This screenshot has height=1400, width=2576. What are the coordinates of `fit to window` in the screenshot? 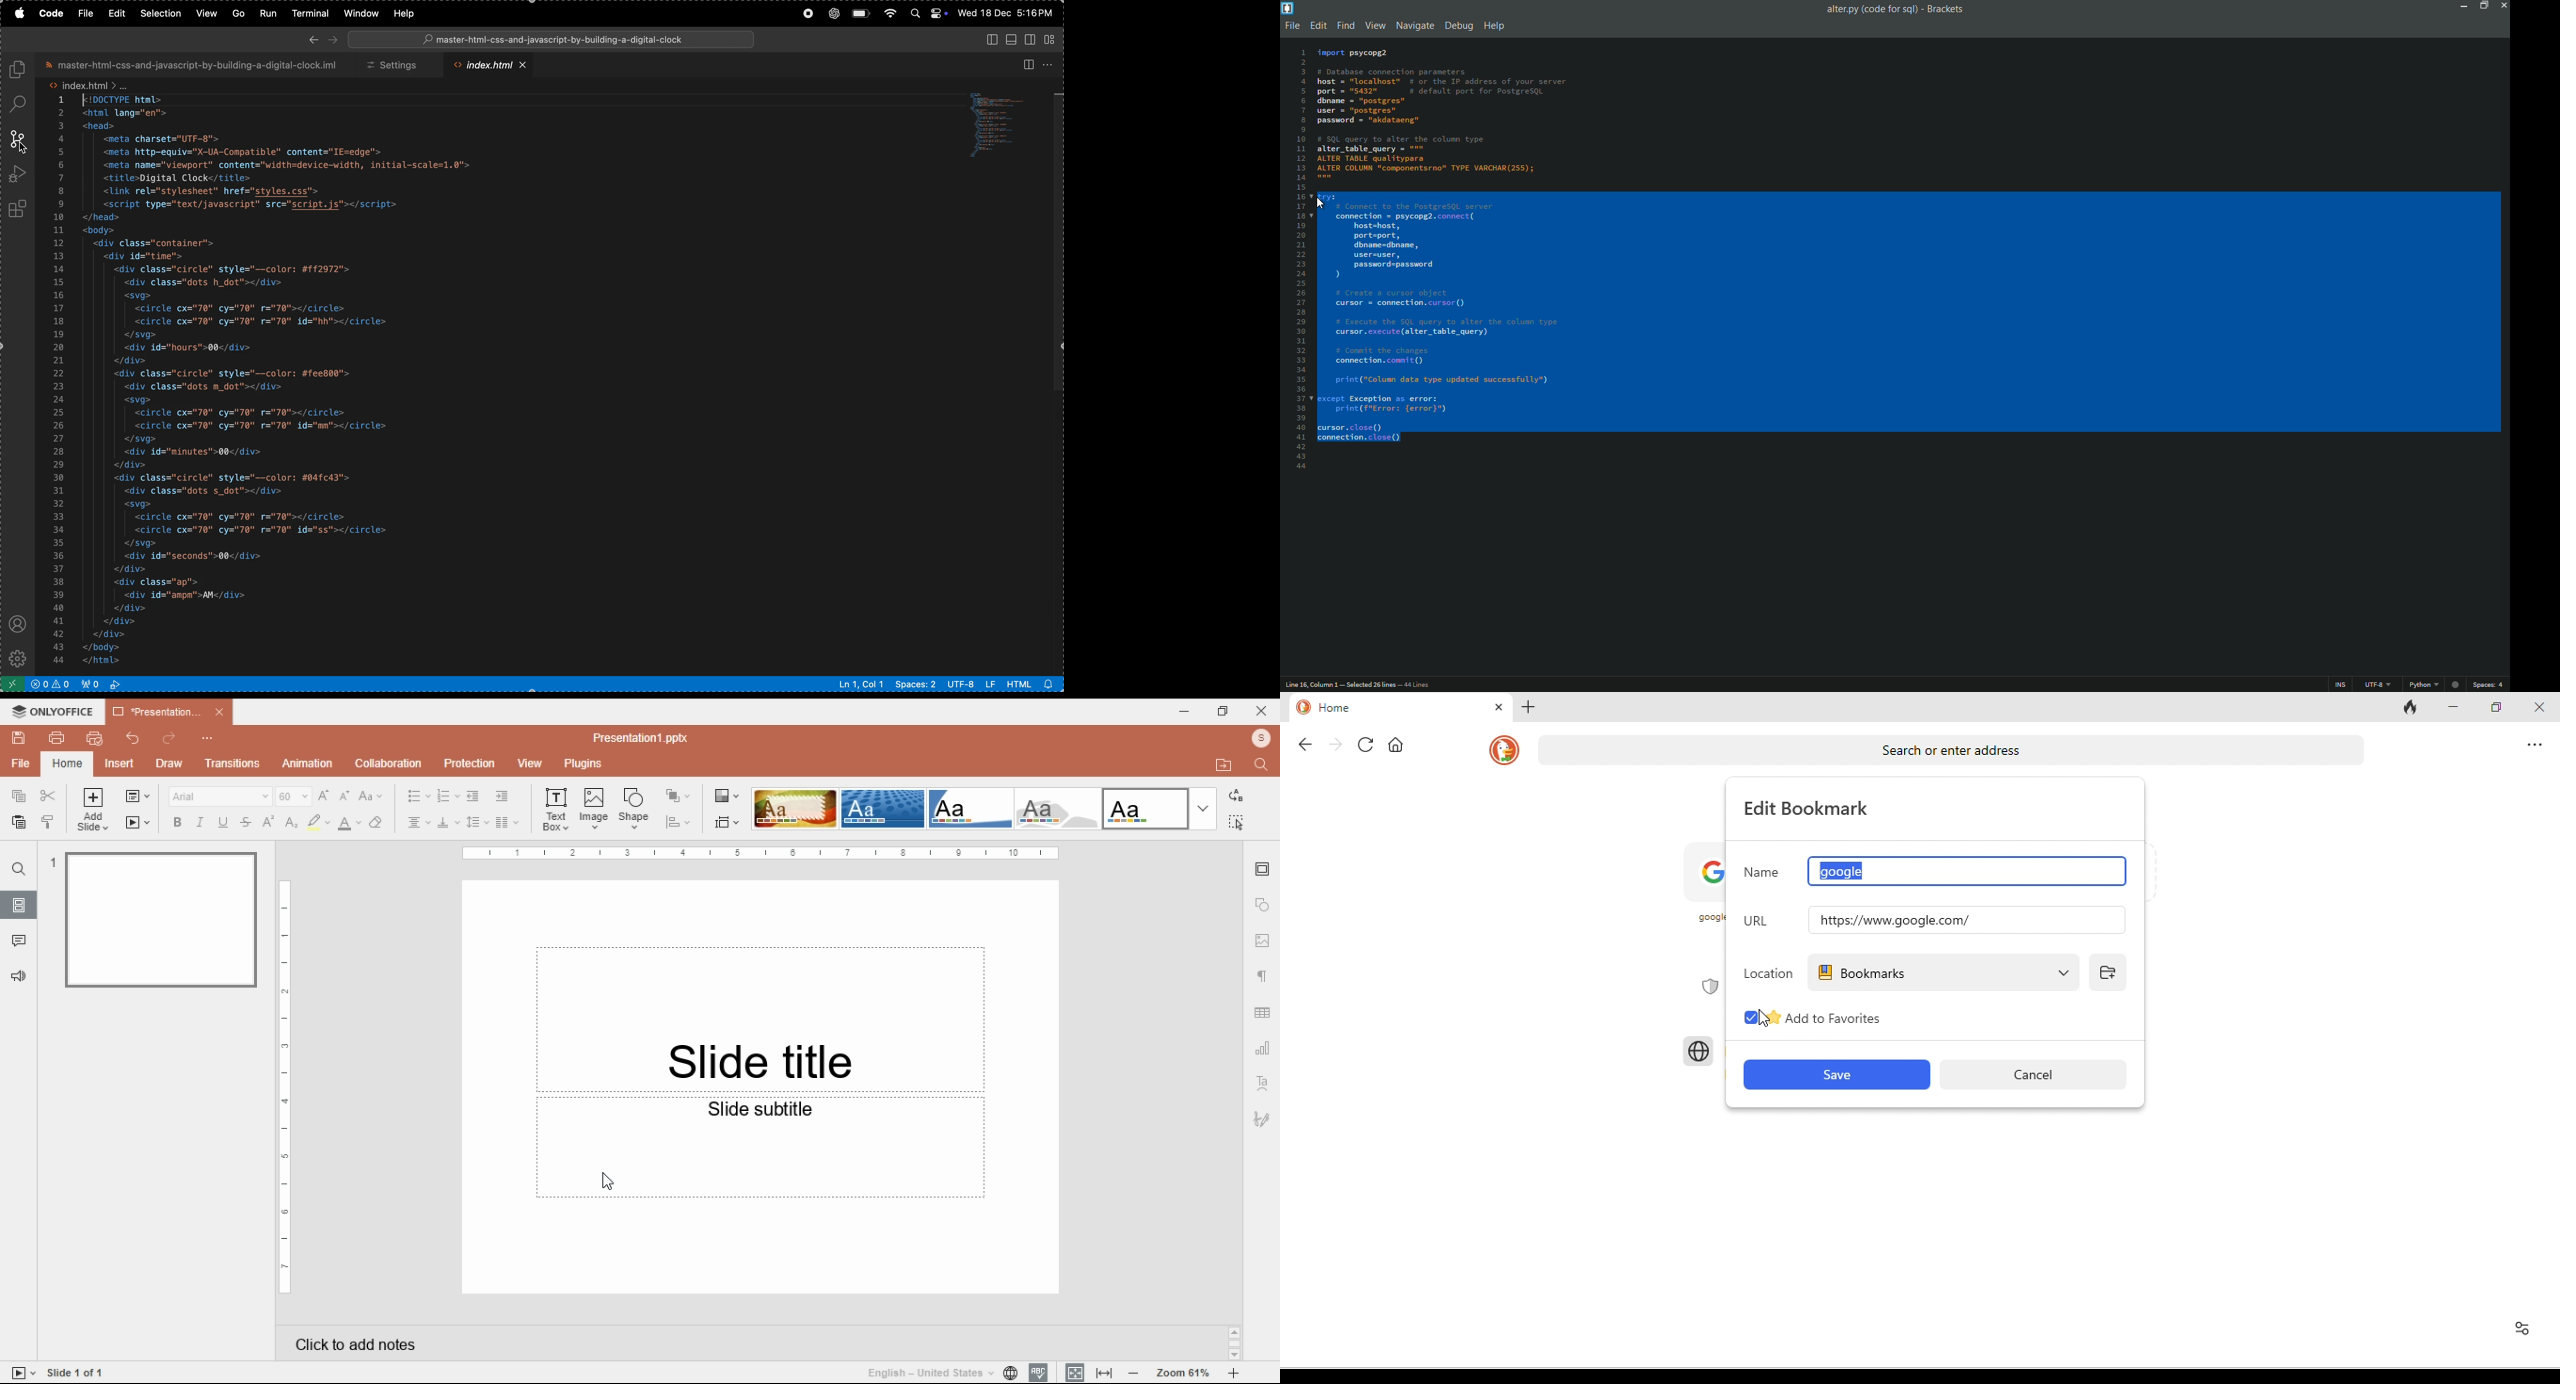 It's located at (1106, 1372).